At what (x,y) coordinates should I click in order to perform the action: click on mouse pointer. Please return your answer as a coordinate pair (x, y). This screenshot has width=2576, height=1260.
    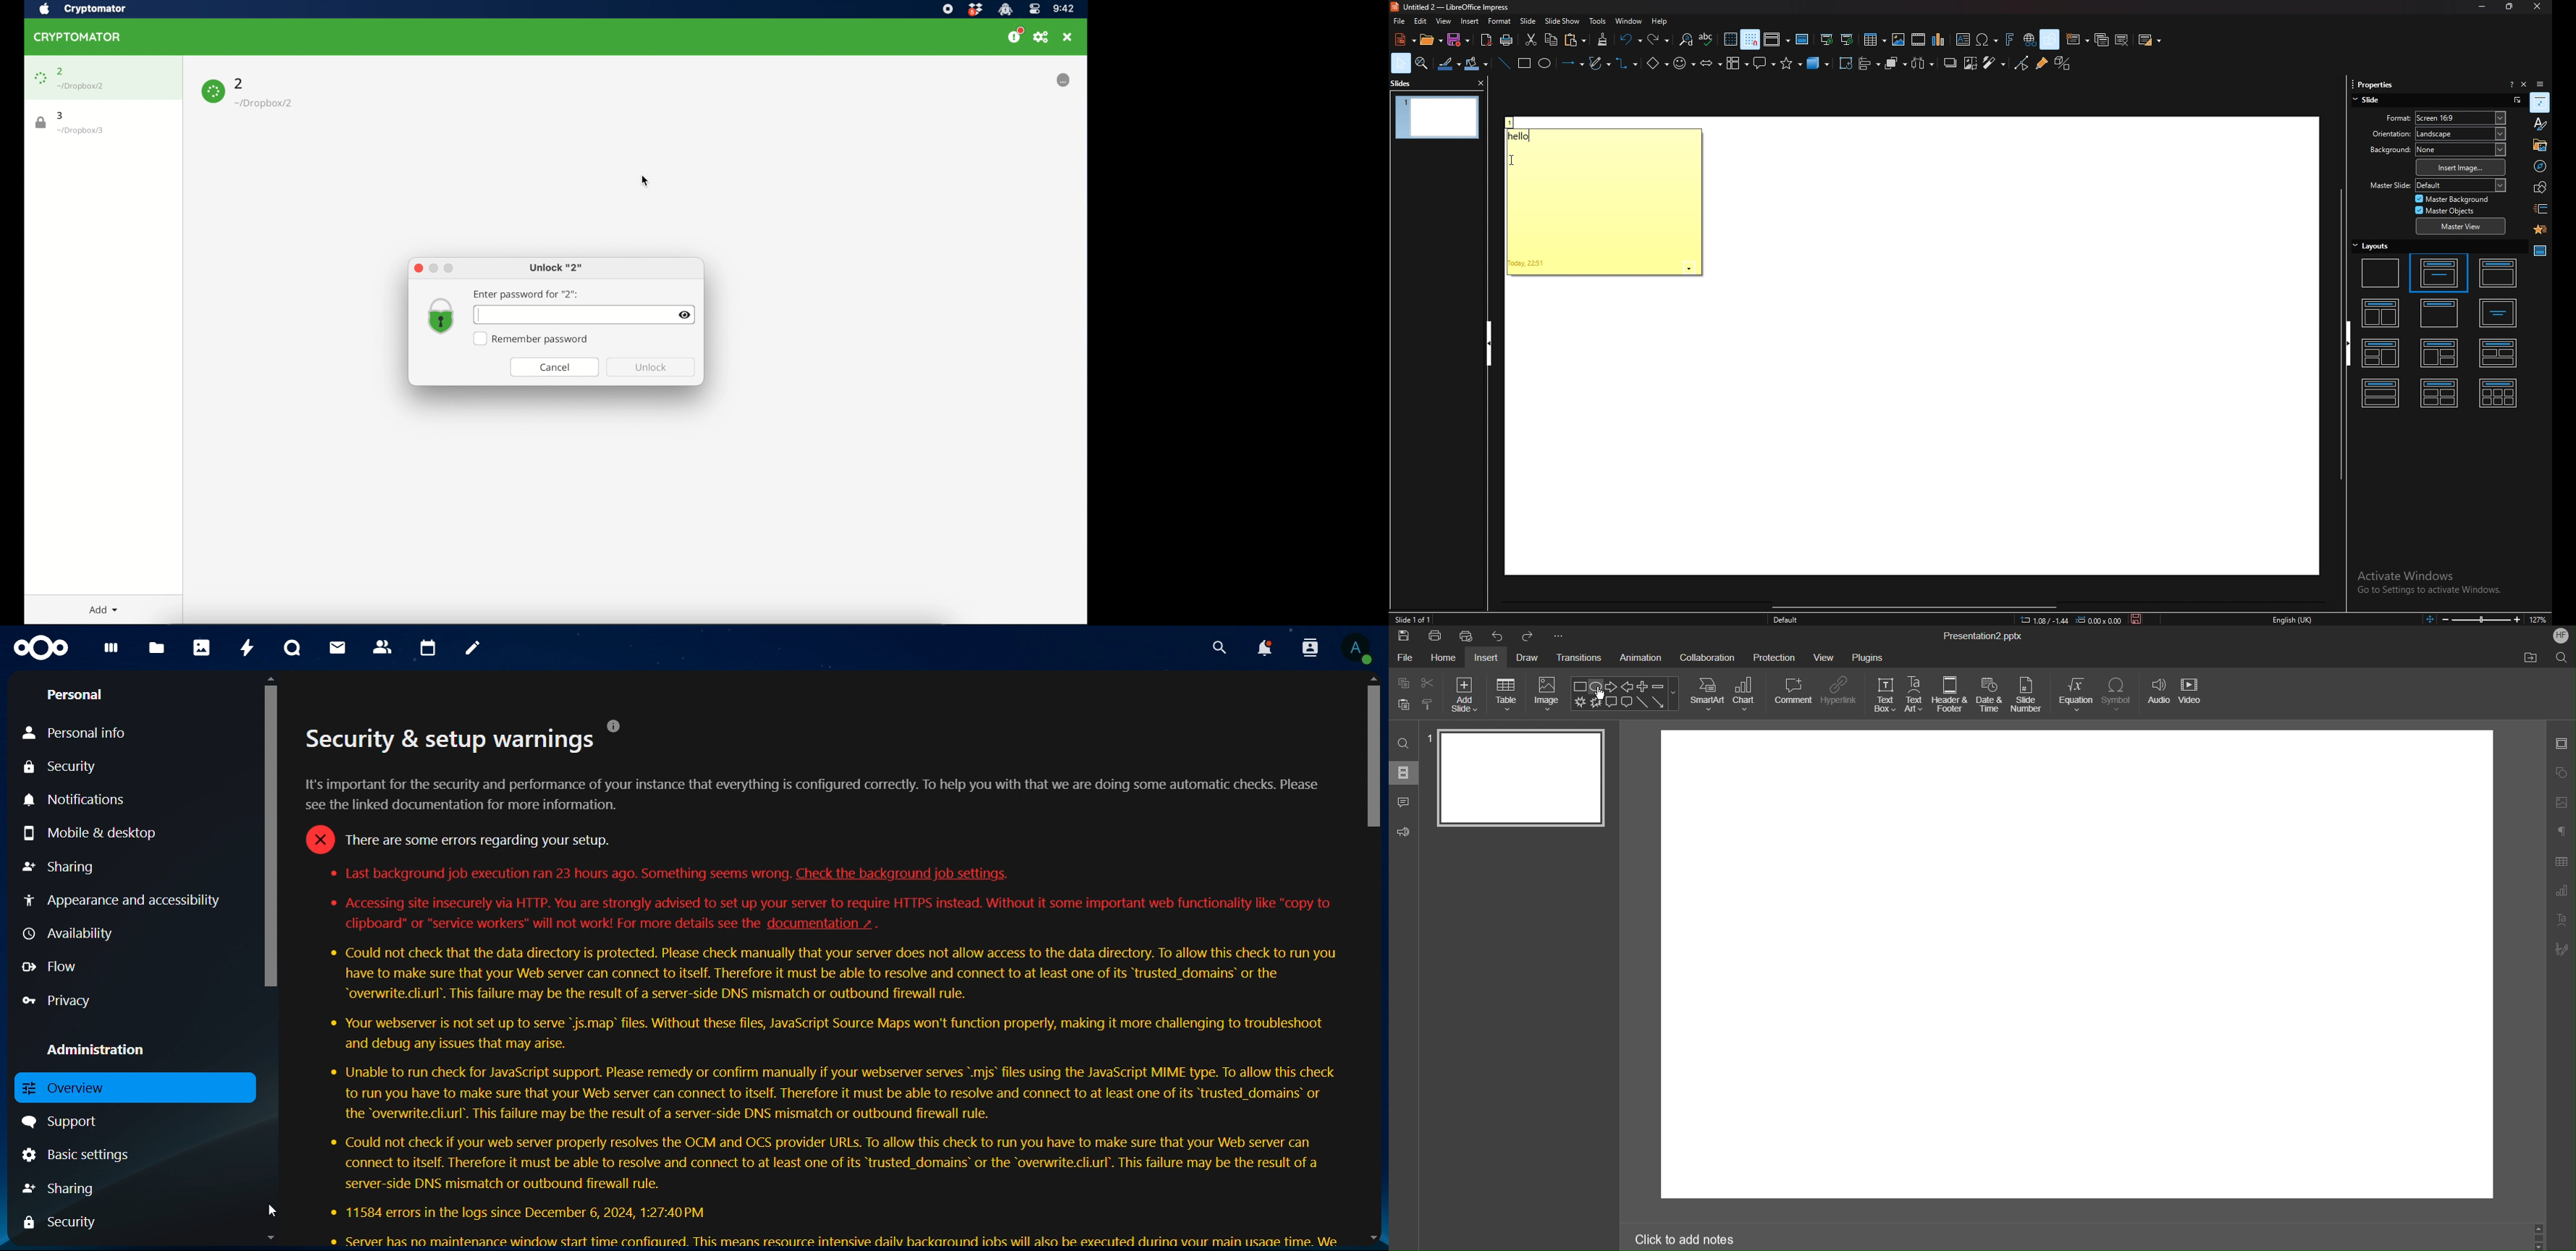
    Looking at the image, I should click on (1604, 694).